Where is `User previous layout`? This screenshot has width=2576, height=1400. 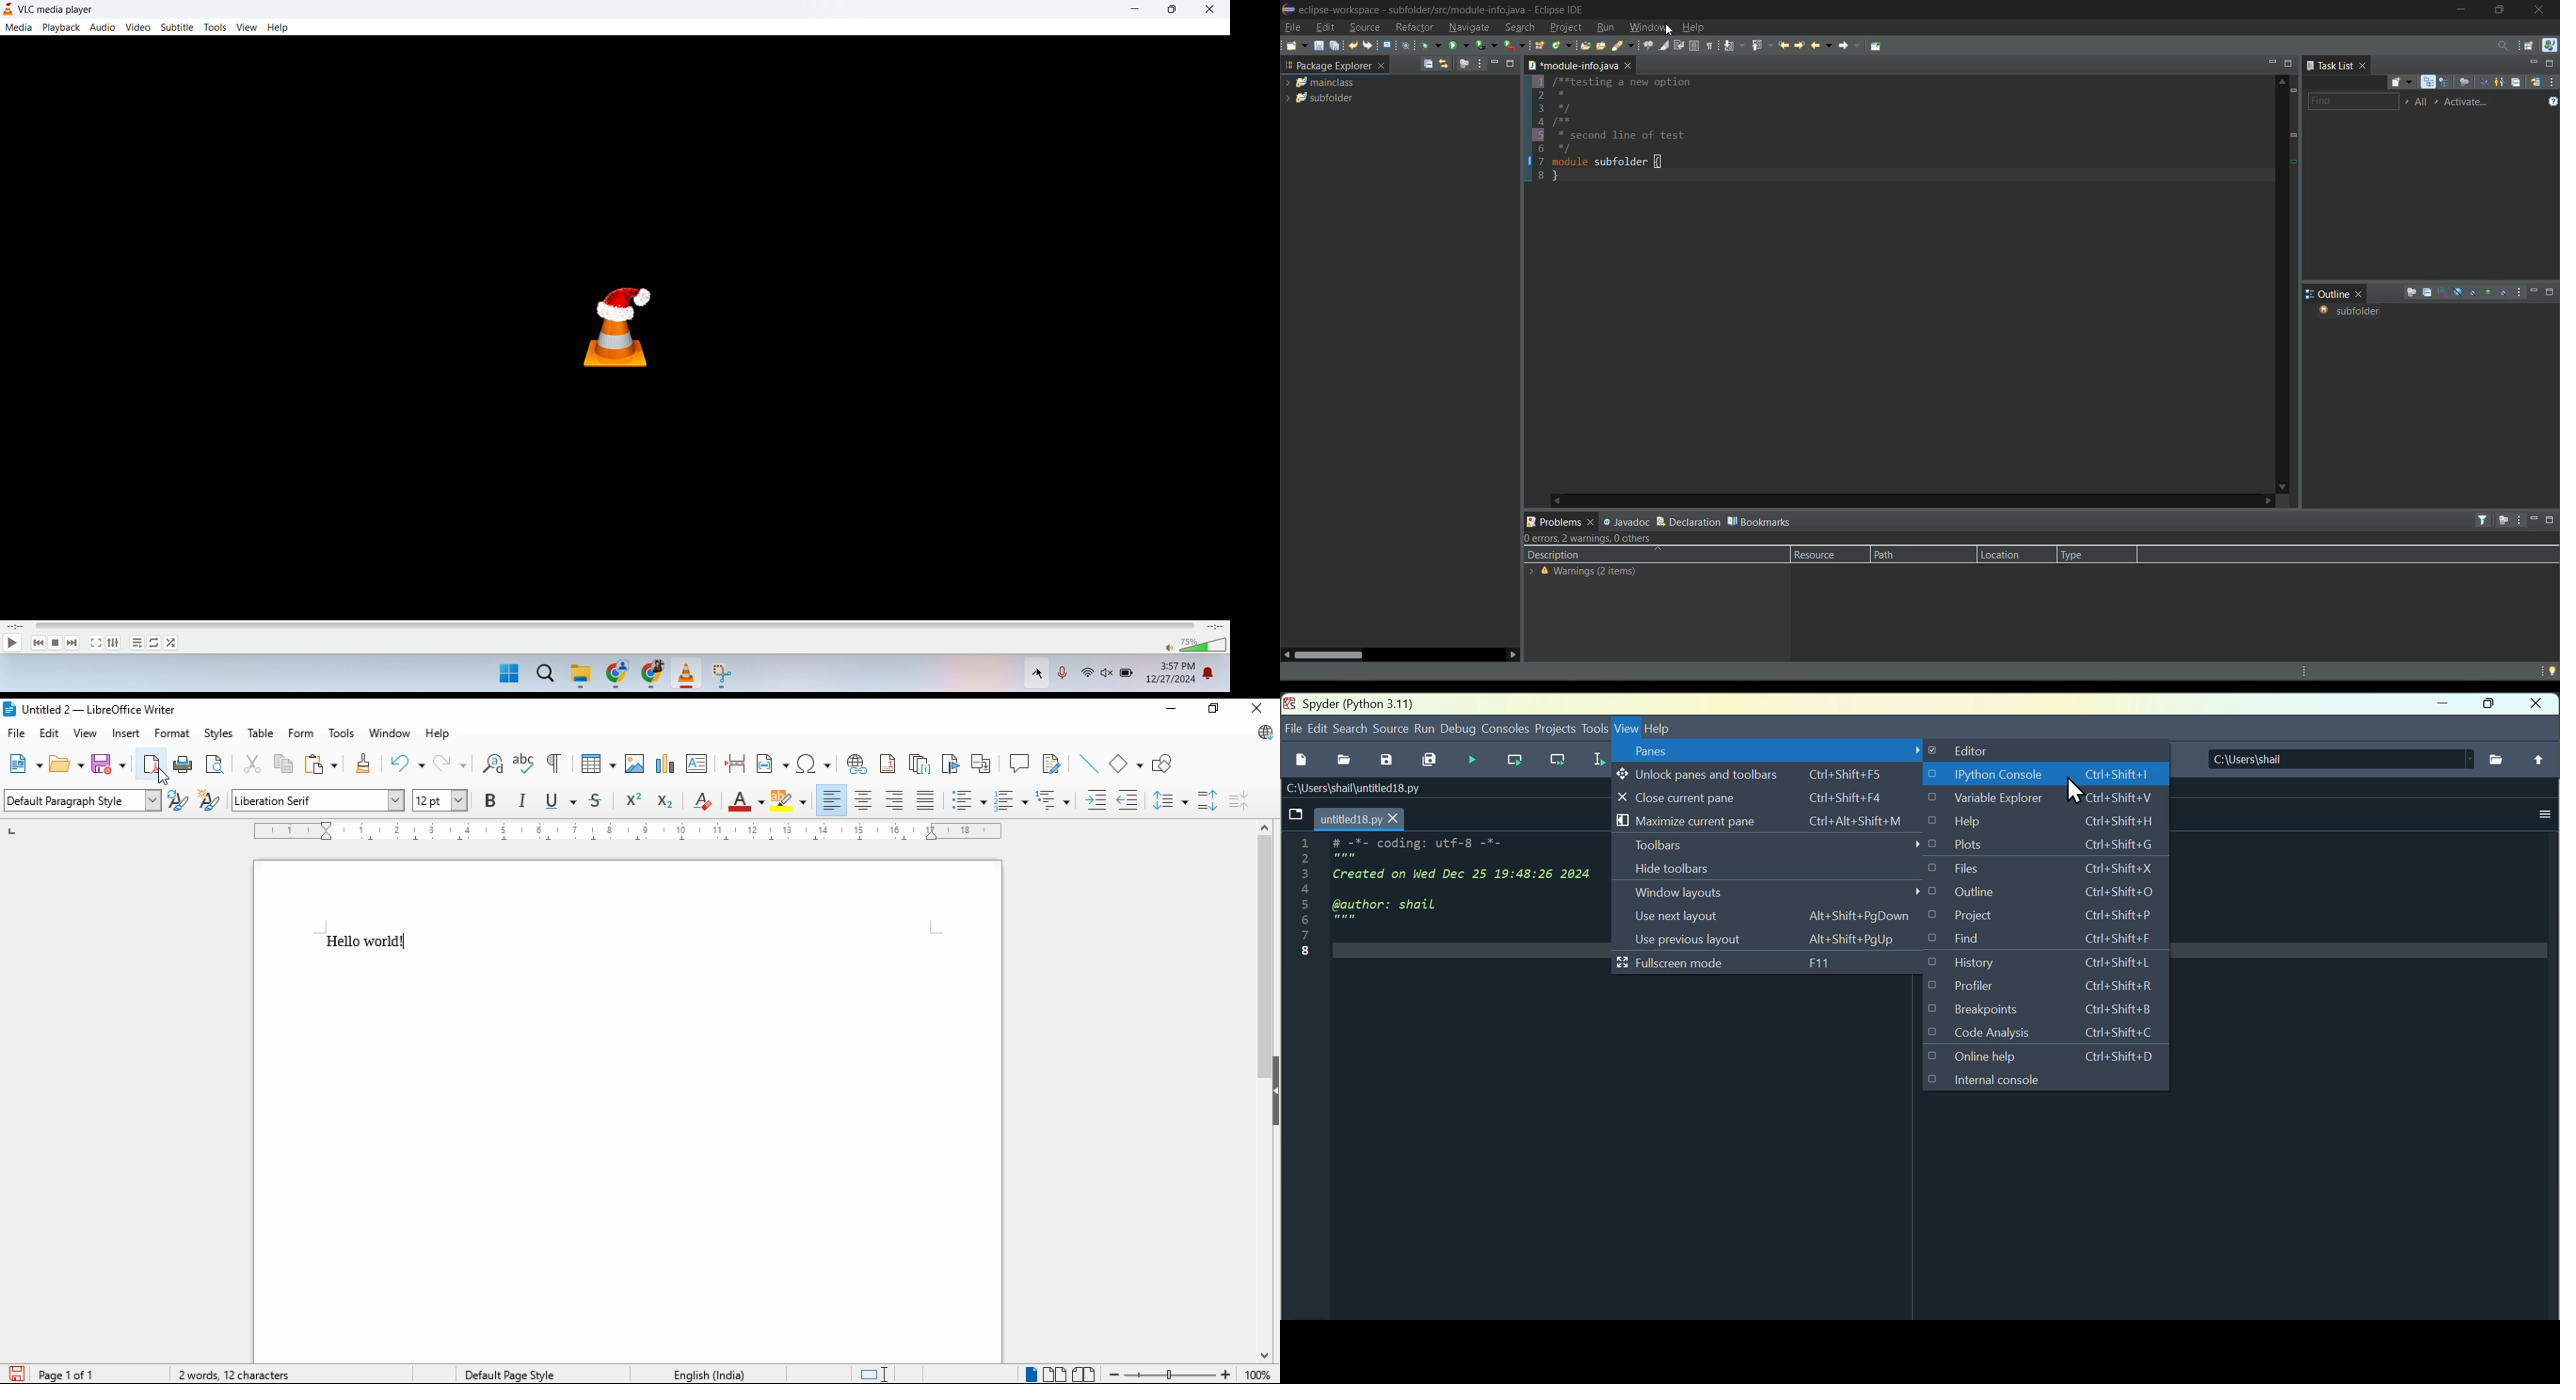
User previous layout is located at coordinates (1759, 941).